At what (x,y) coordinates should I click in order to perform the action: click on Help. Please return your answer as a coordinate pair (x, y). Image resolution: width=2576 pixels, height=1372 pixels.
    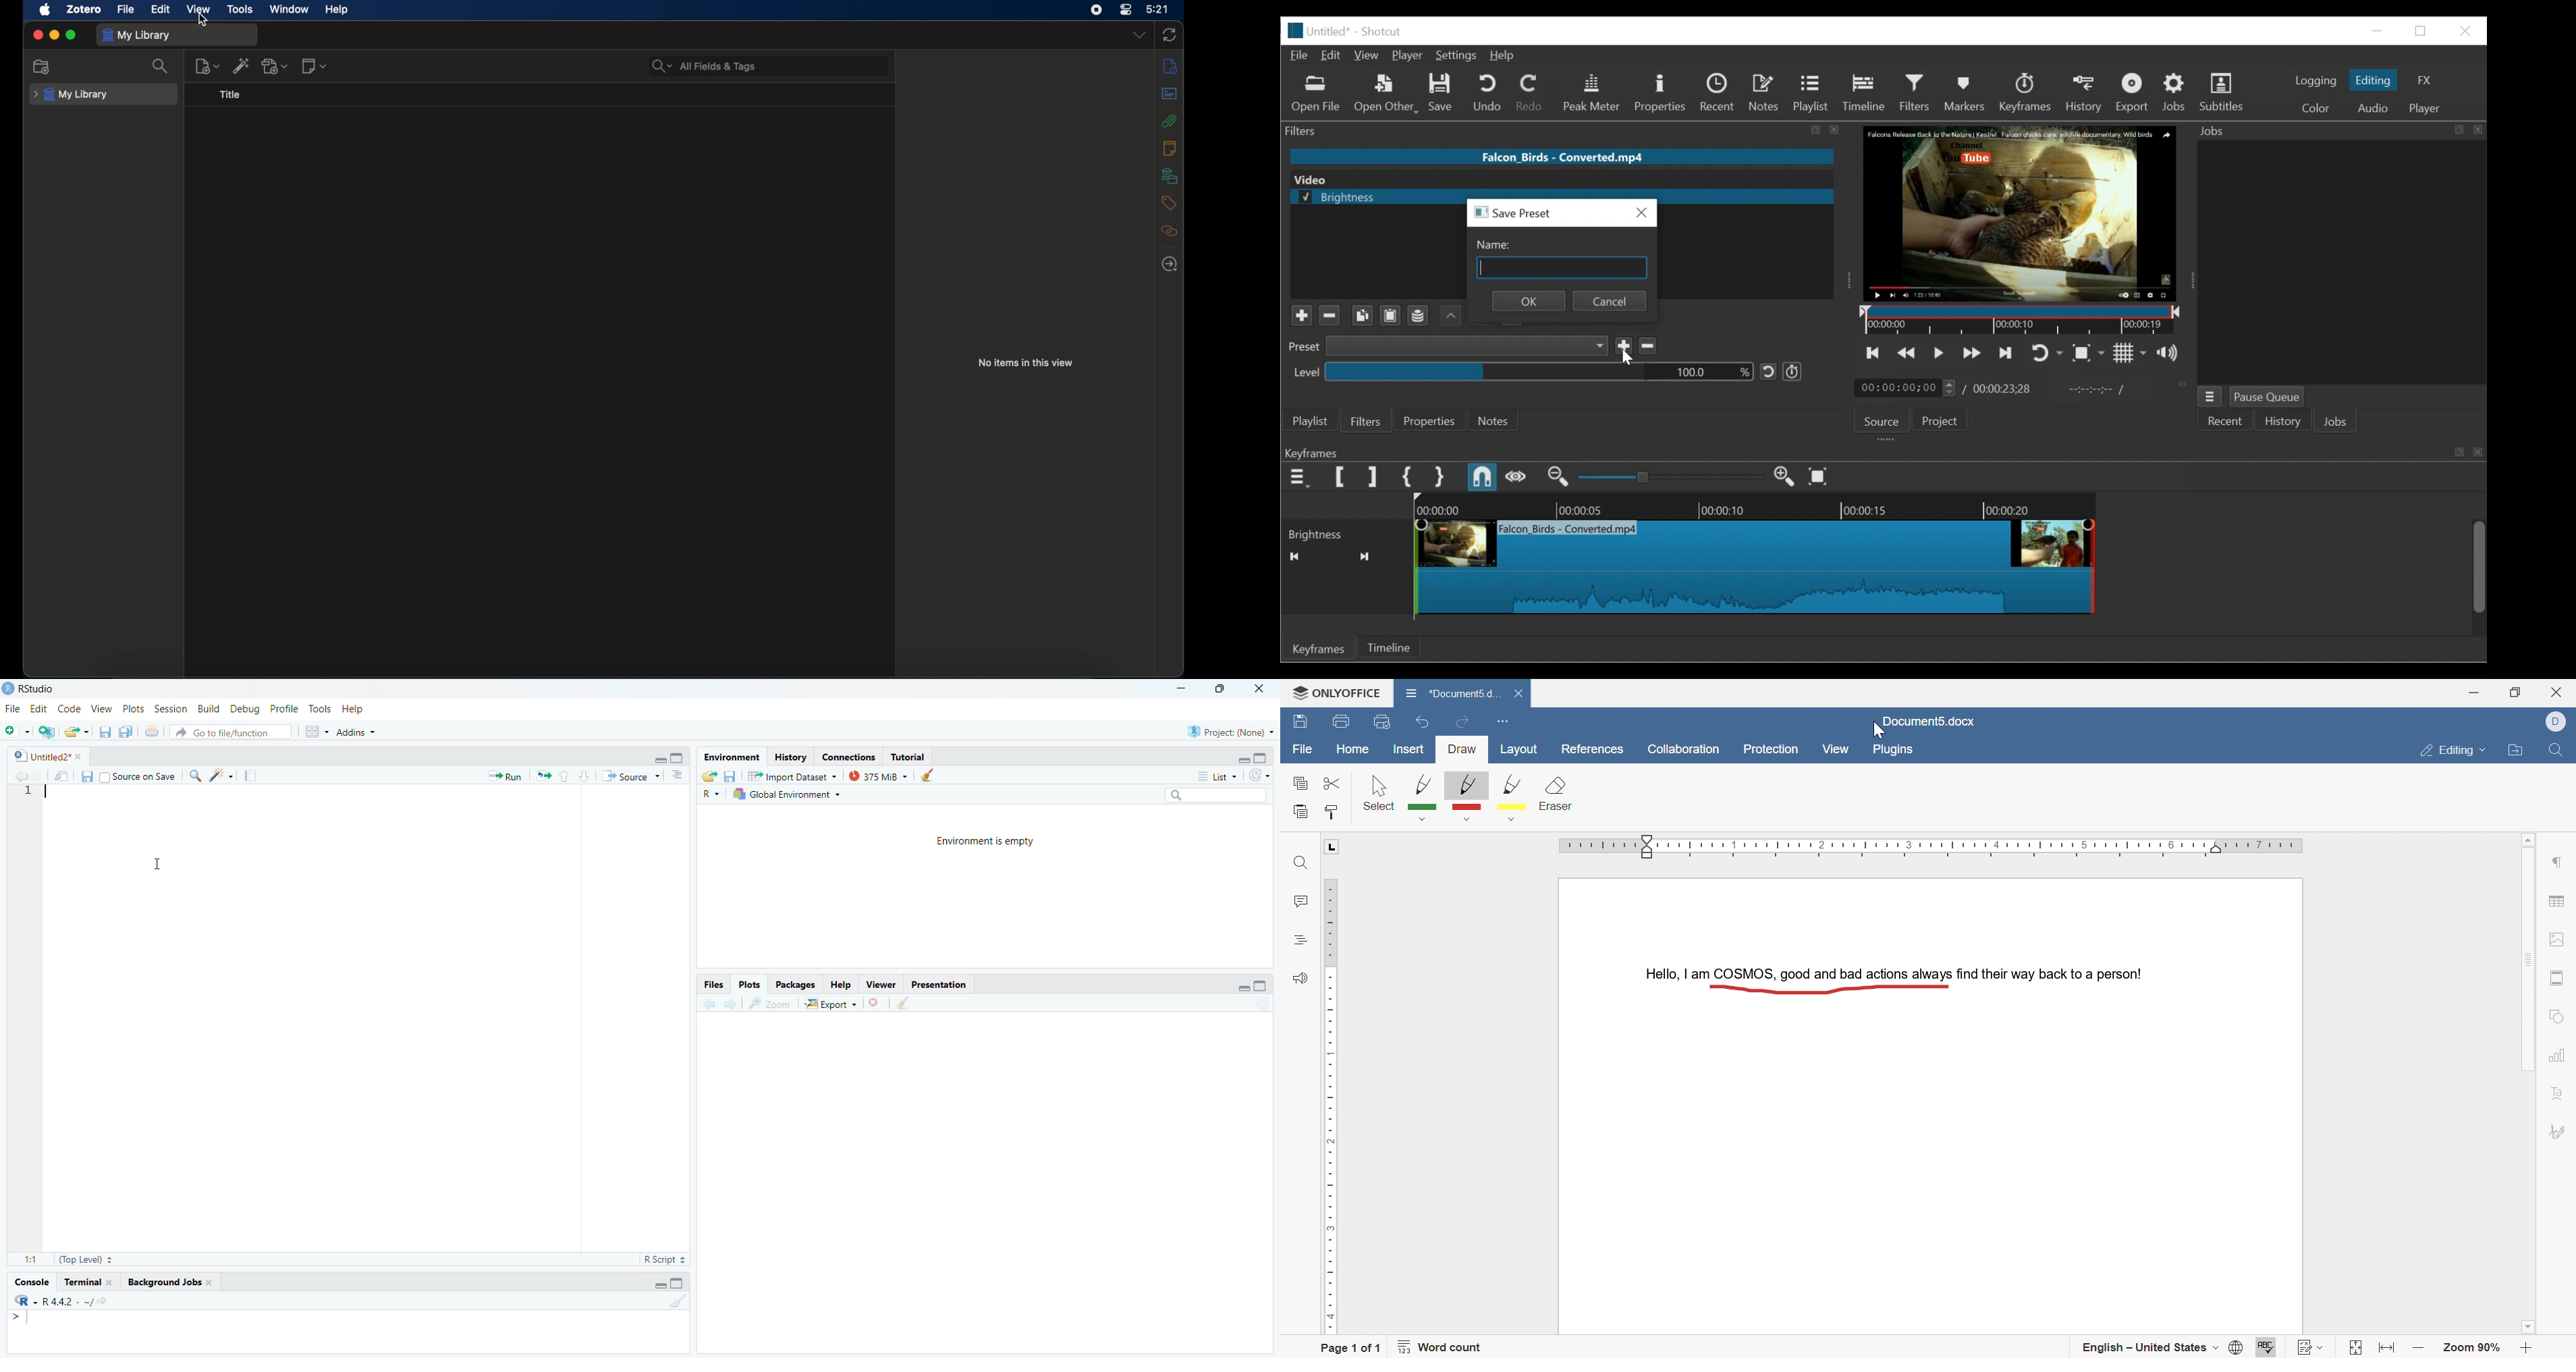
    Looking at the image, I should click on (1506, 55).